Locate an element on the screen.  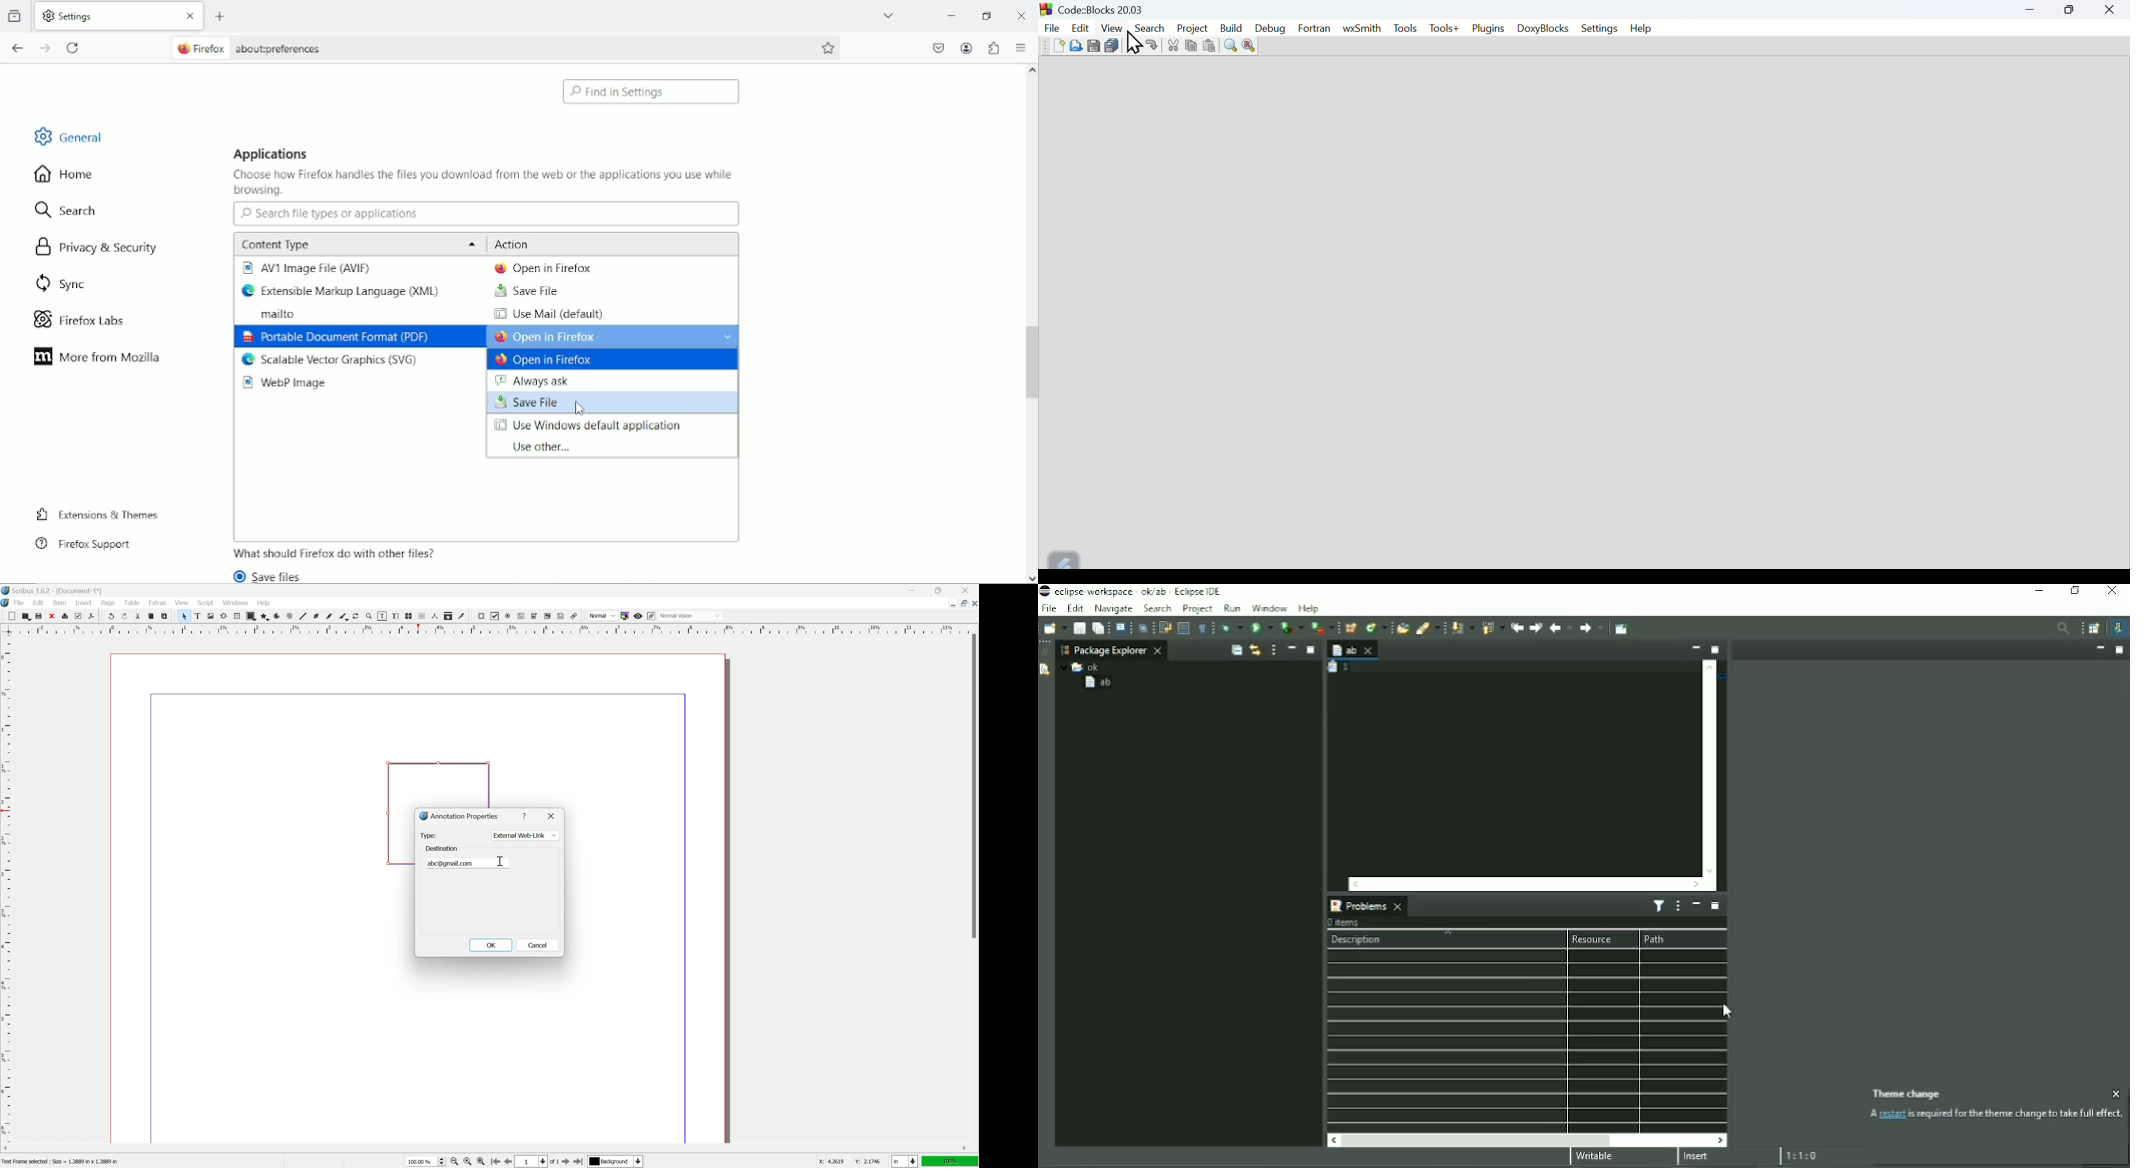
View Menu is located at coordinates (1274, 649).